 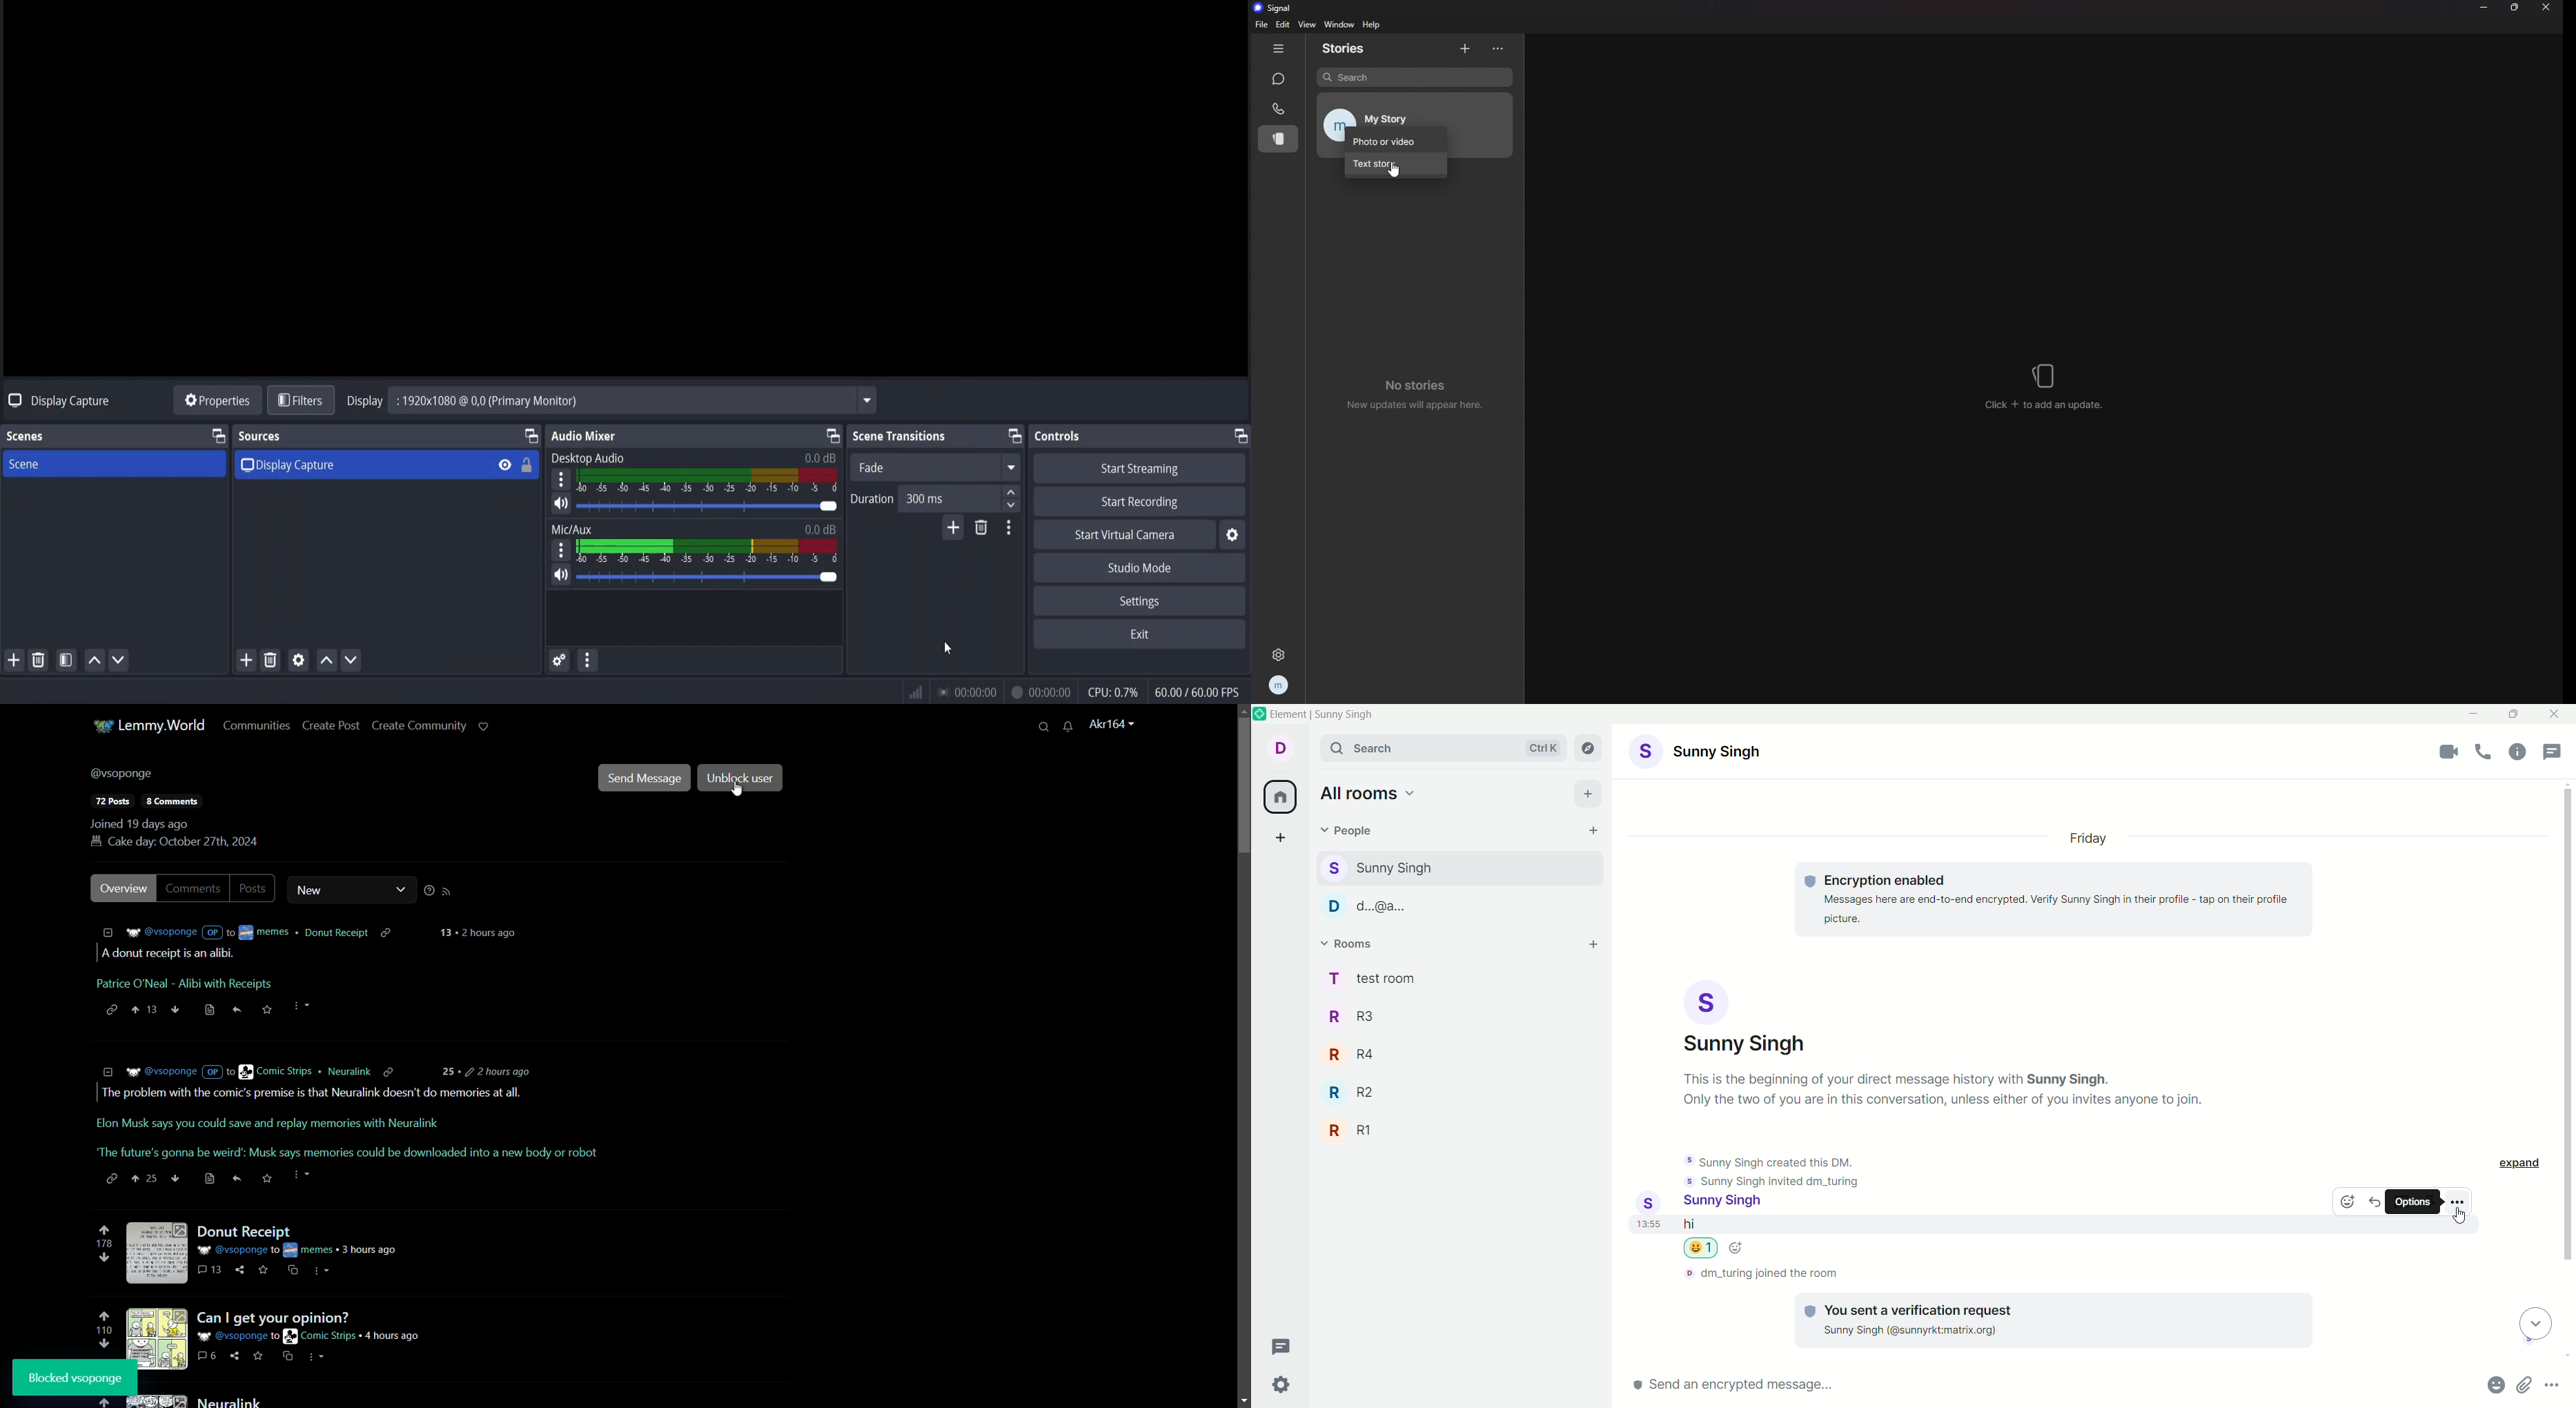 What do you see at coordinates (449, 893) in the screenshot?
I see `rss` at bounding box center [449, 893].